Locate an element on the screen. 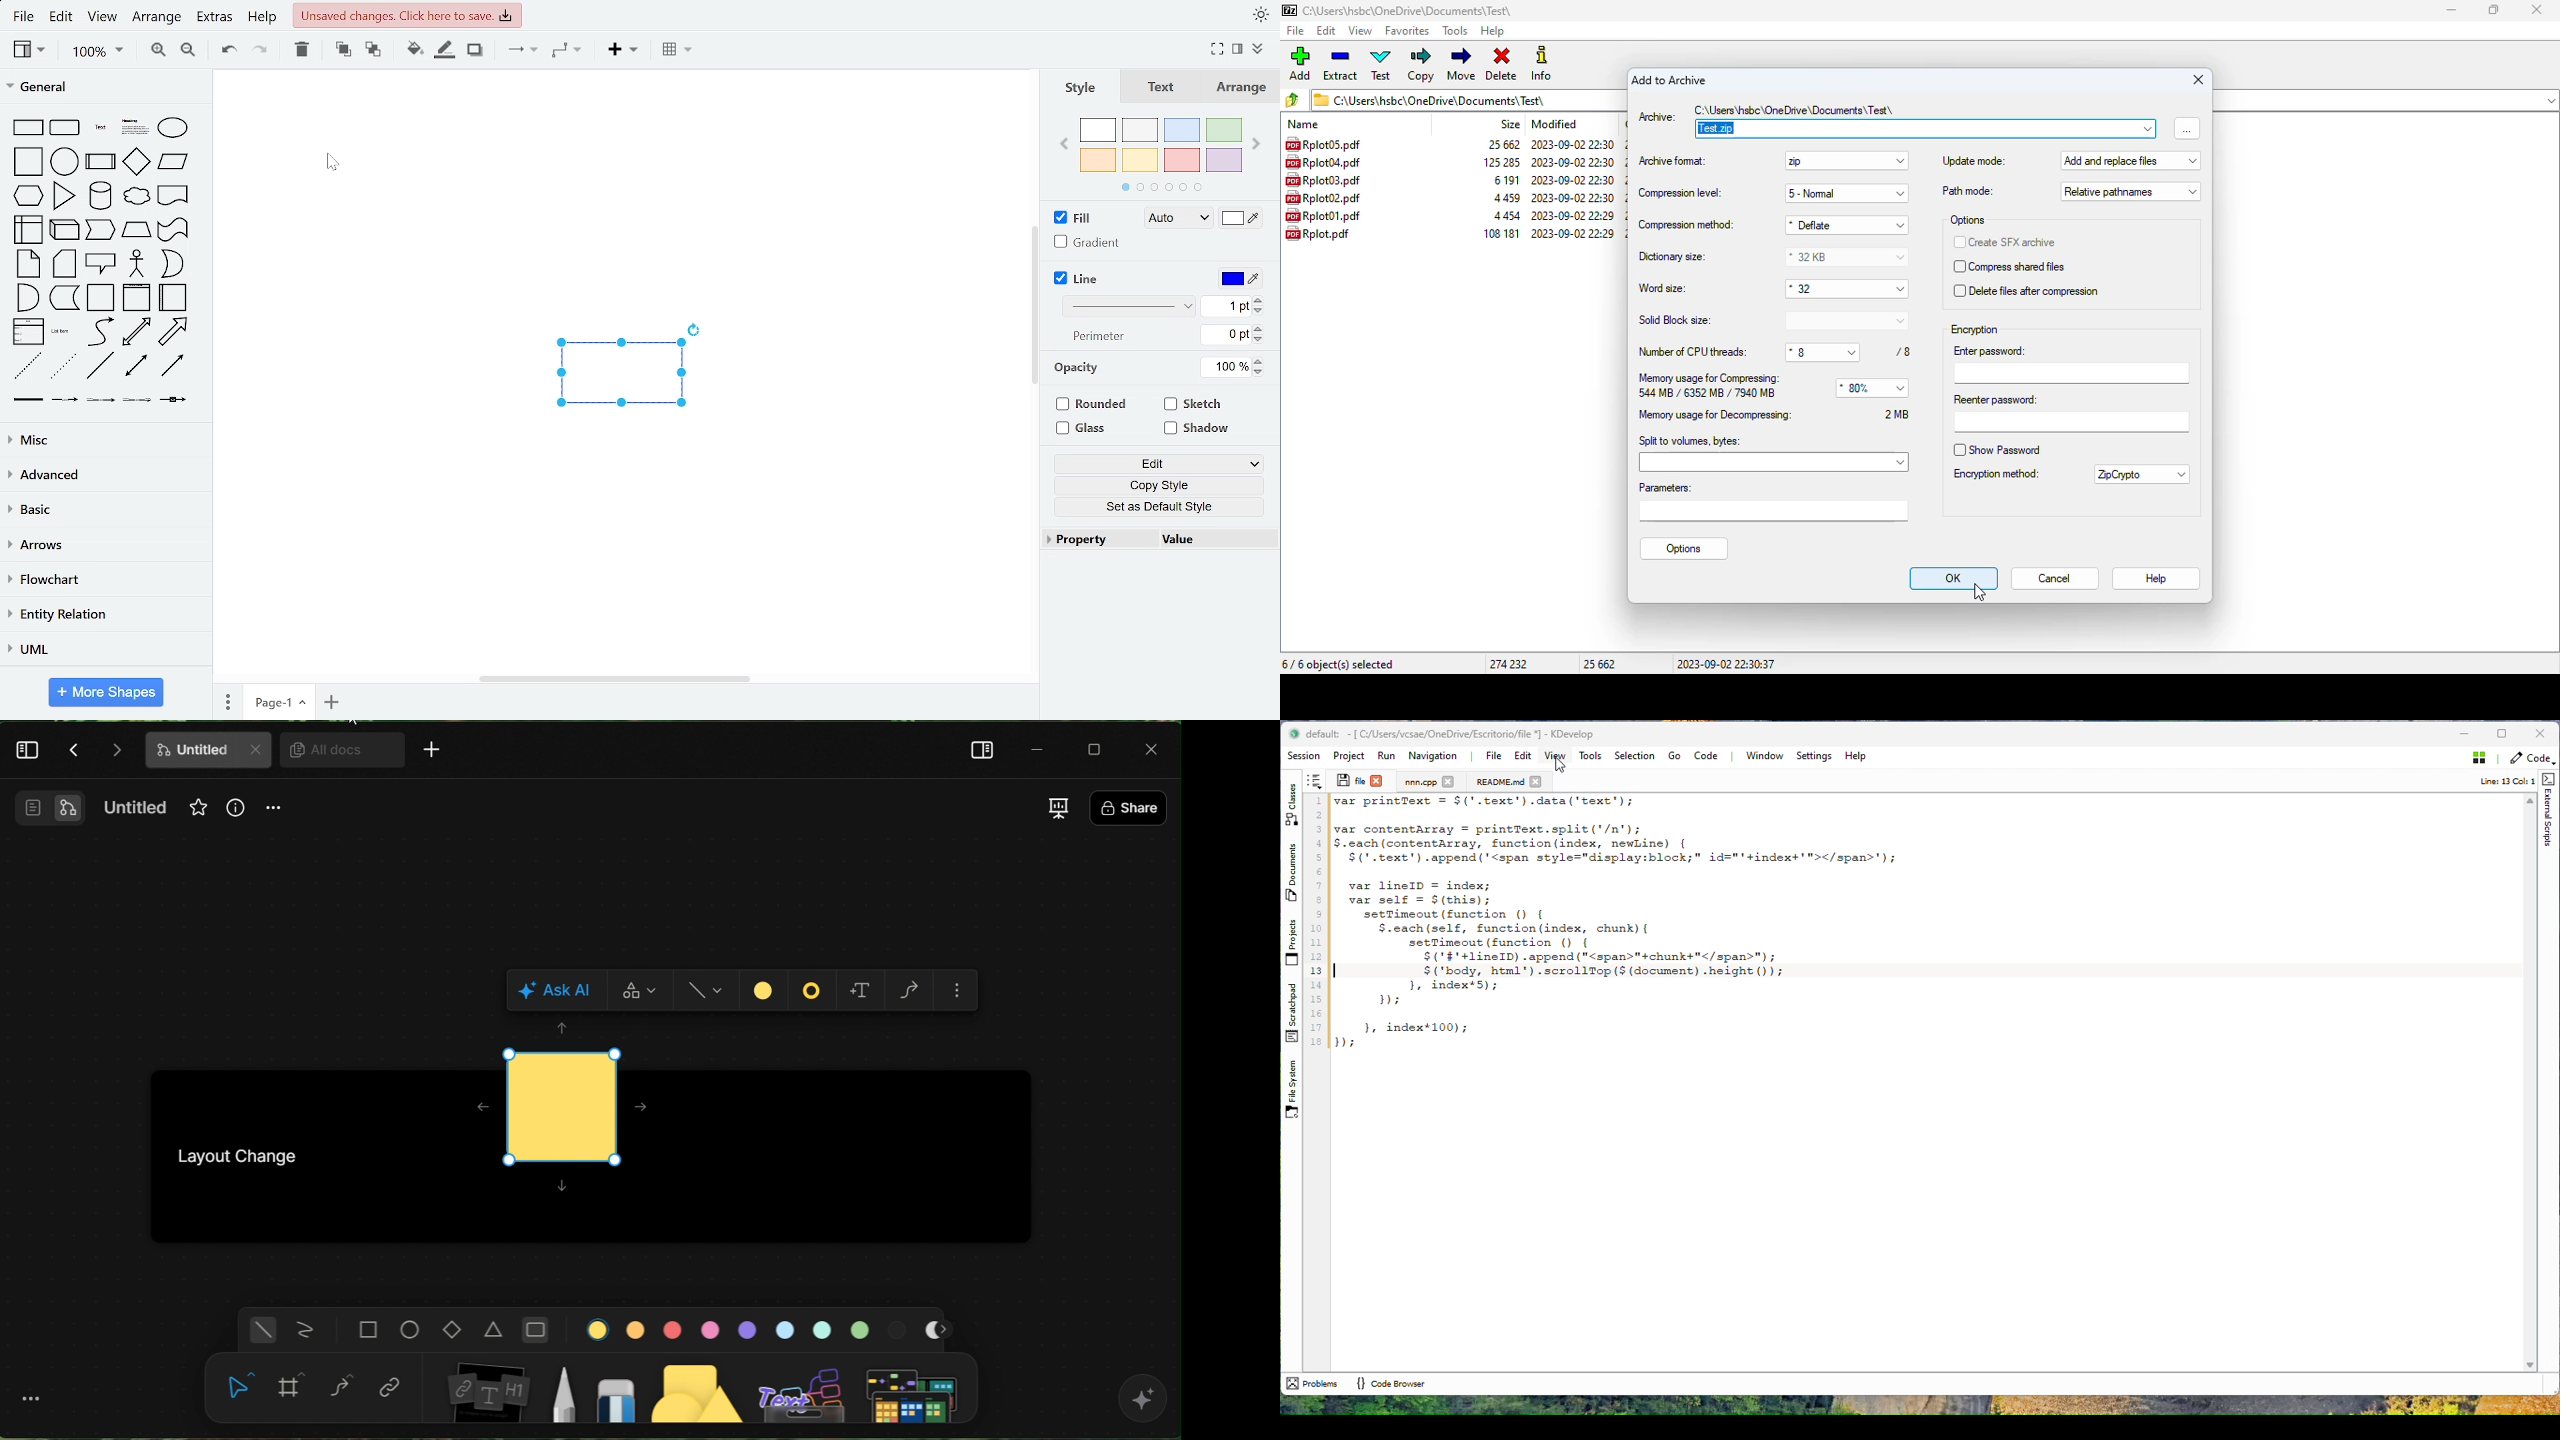  rplot02 is located at coordinates (1323, 198).